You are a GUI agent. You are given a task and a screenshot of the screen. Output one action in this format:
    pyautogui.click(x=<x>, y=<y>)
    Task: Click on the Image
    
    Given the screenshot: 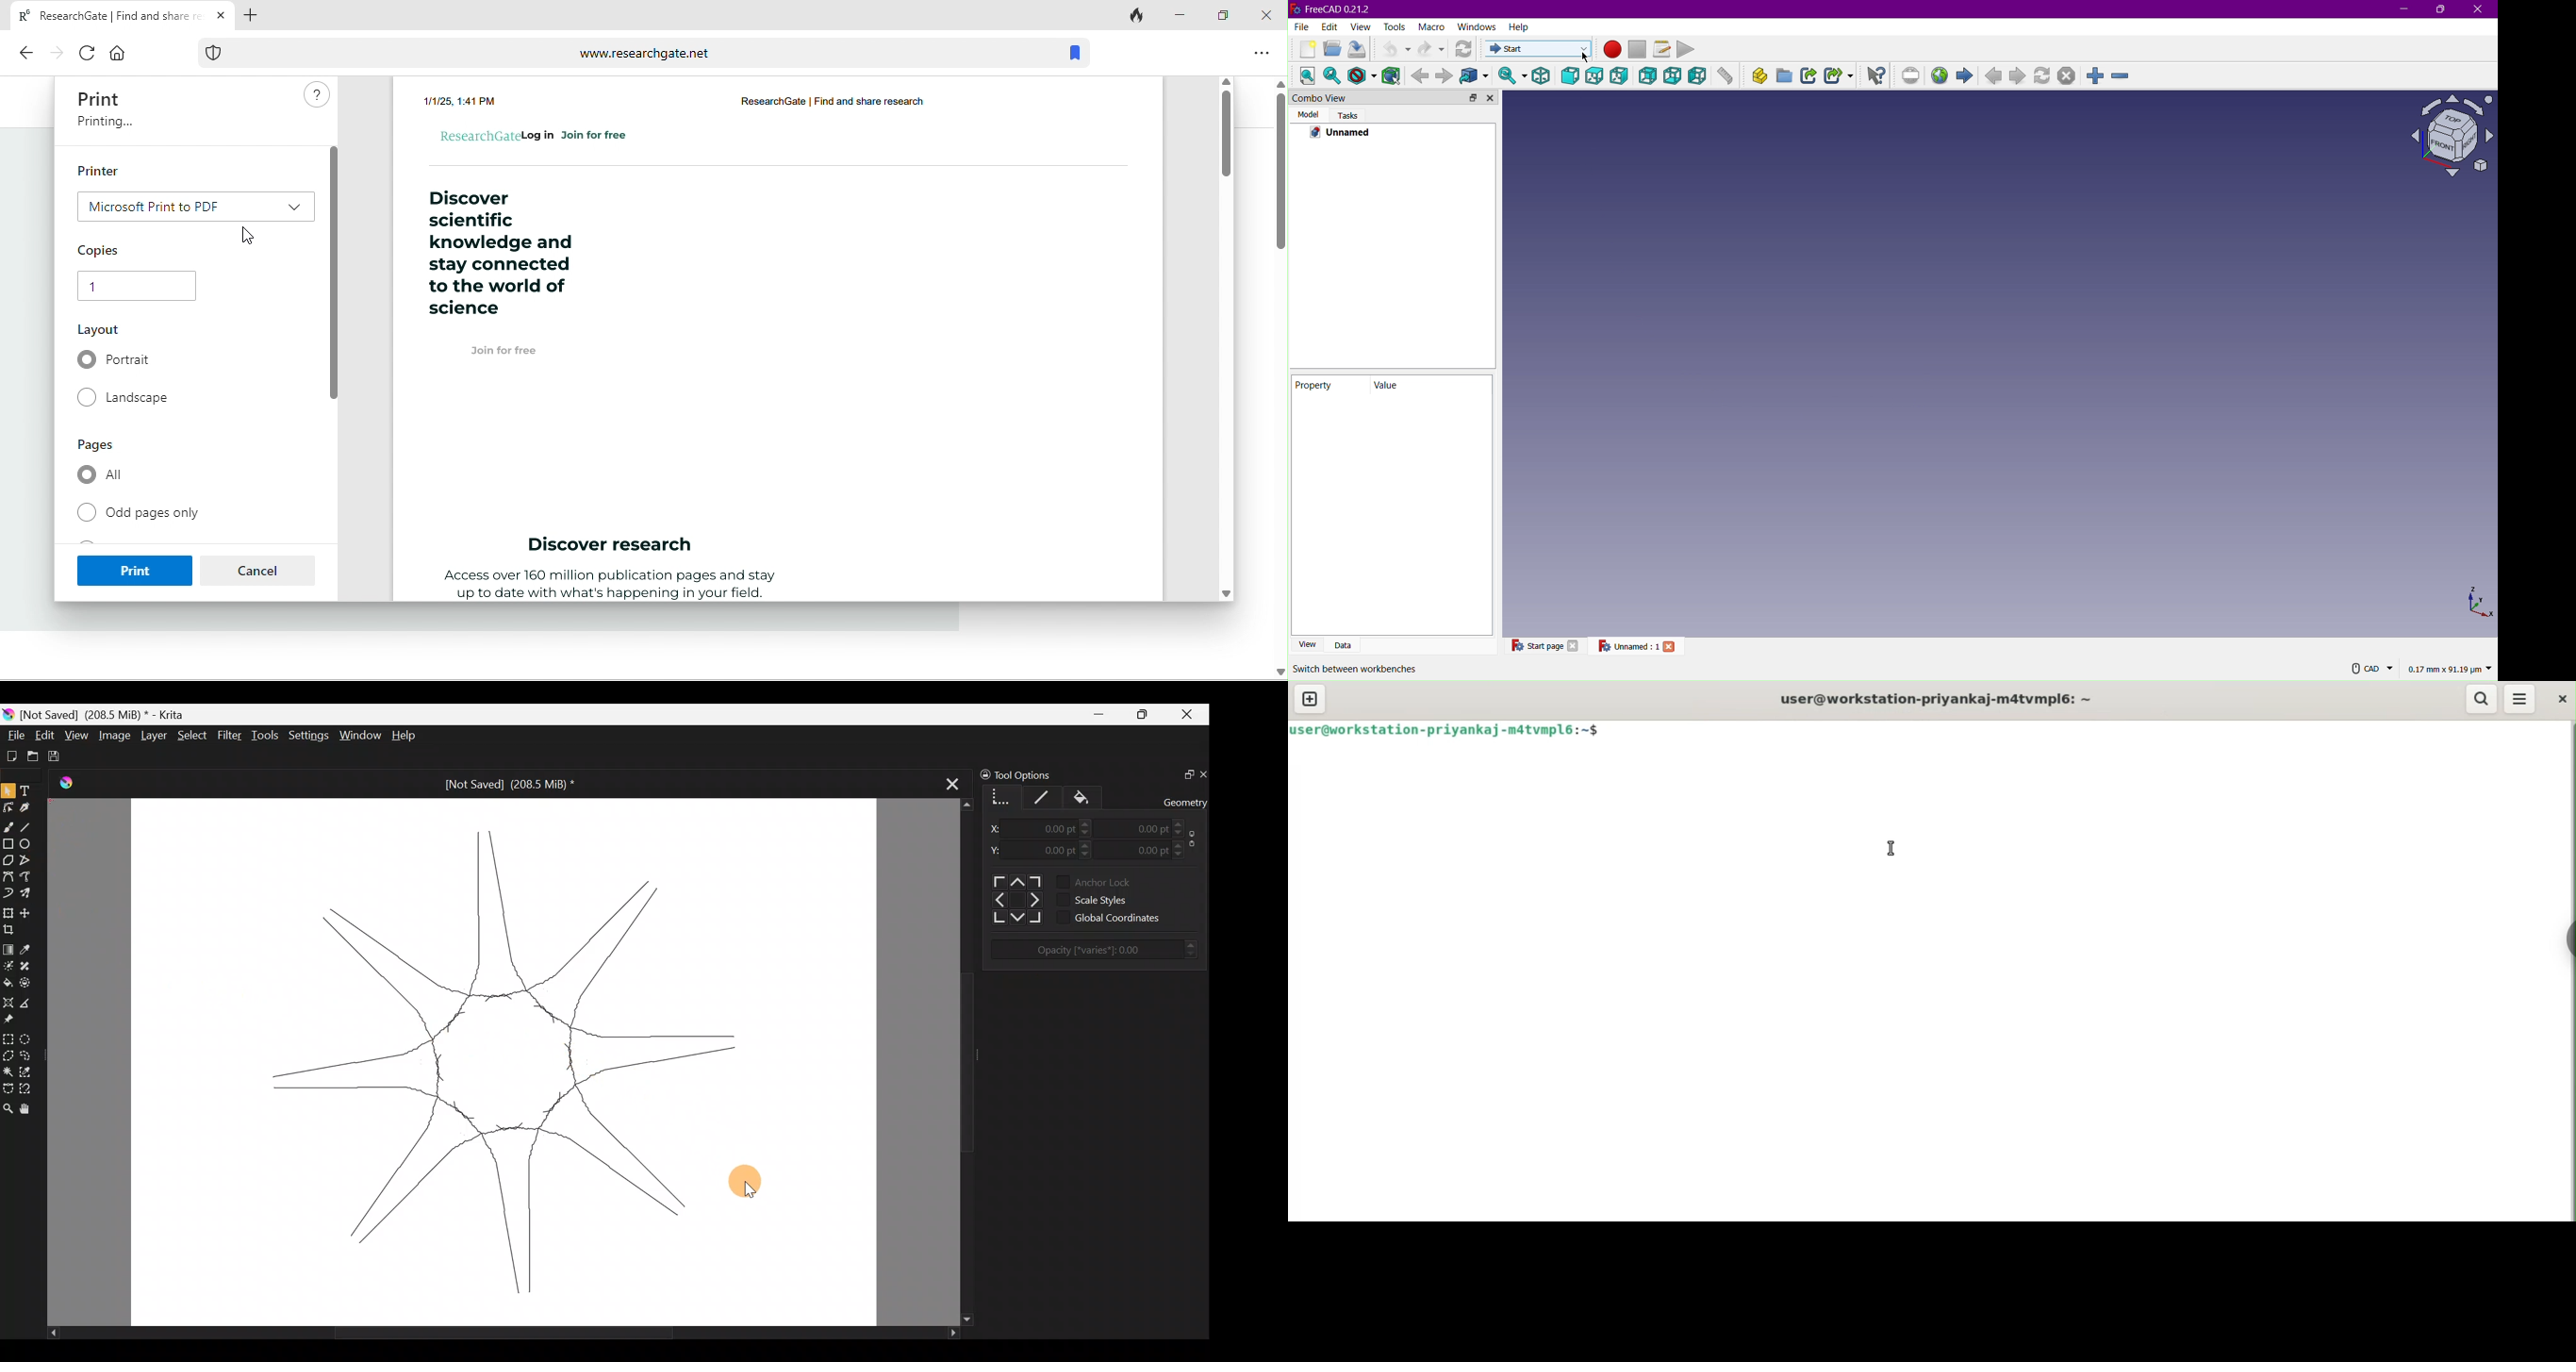 What is the action you would take?
    pyautogui.click(x=113, y=735)
    